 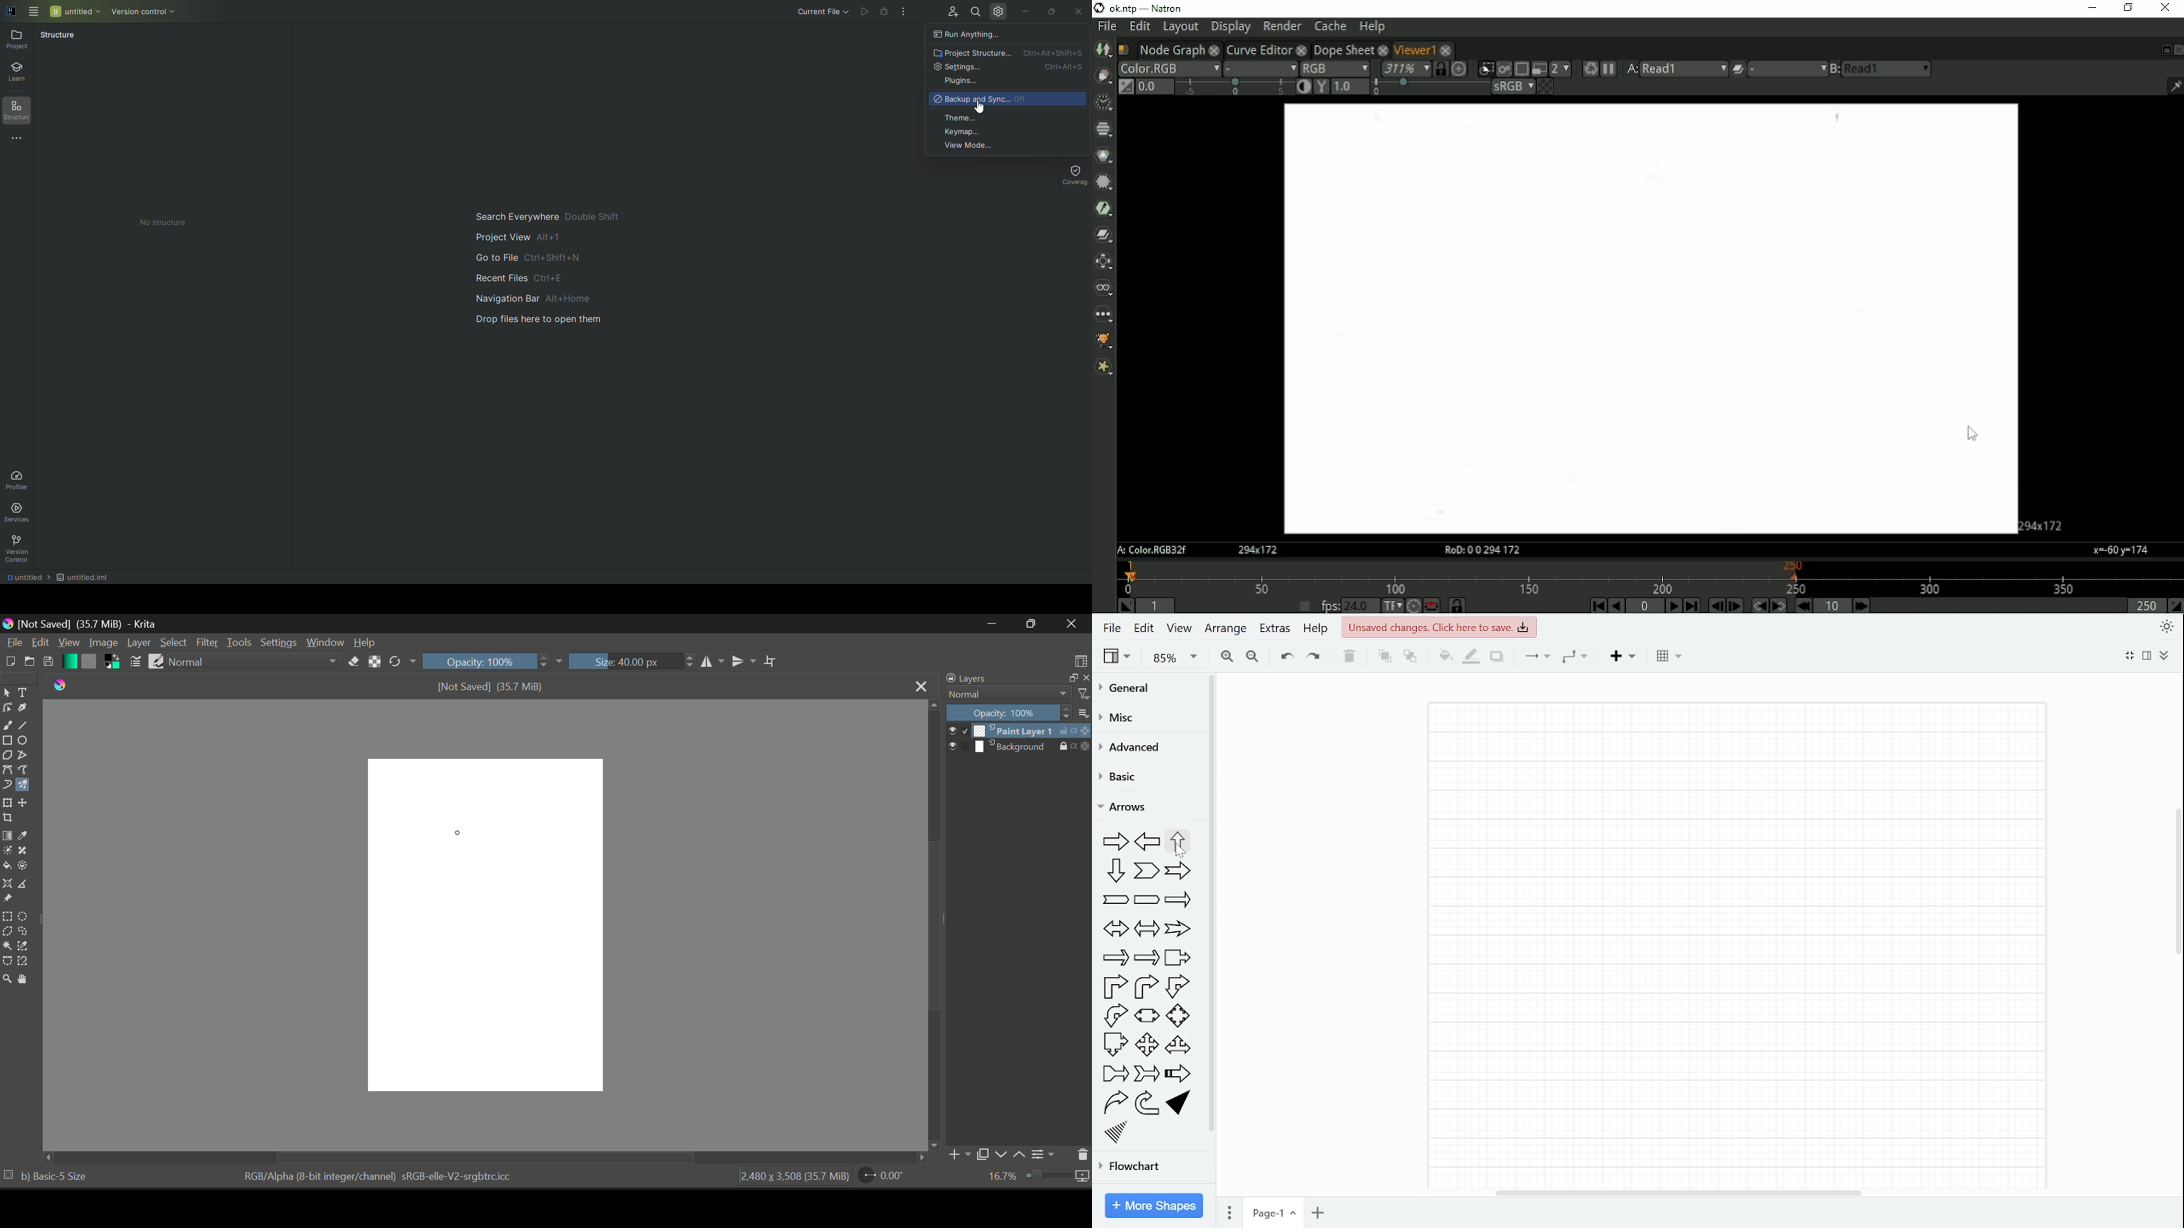 What do you see at coordinates (40, 643) in the screenshot?
I see `Edit` at bounding box center [40, 643].